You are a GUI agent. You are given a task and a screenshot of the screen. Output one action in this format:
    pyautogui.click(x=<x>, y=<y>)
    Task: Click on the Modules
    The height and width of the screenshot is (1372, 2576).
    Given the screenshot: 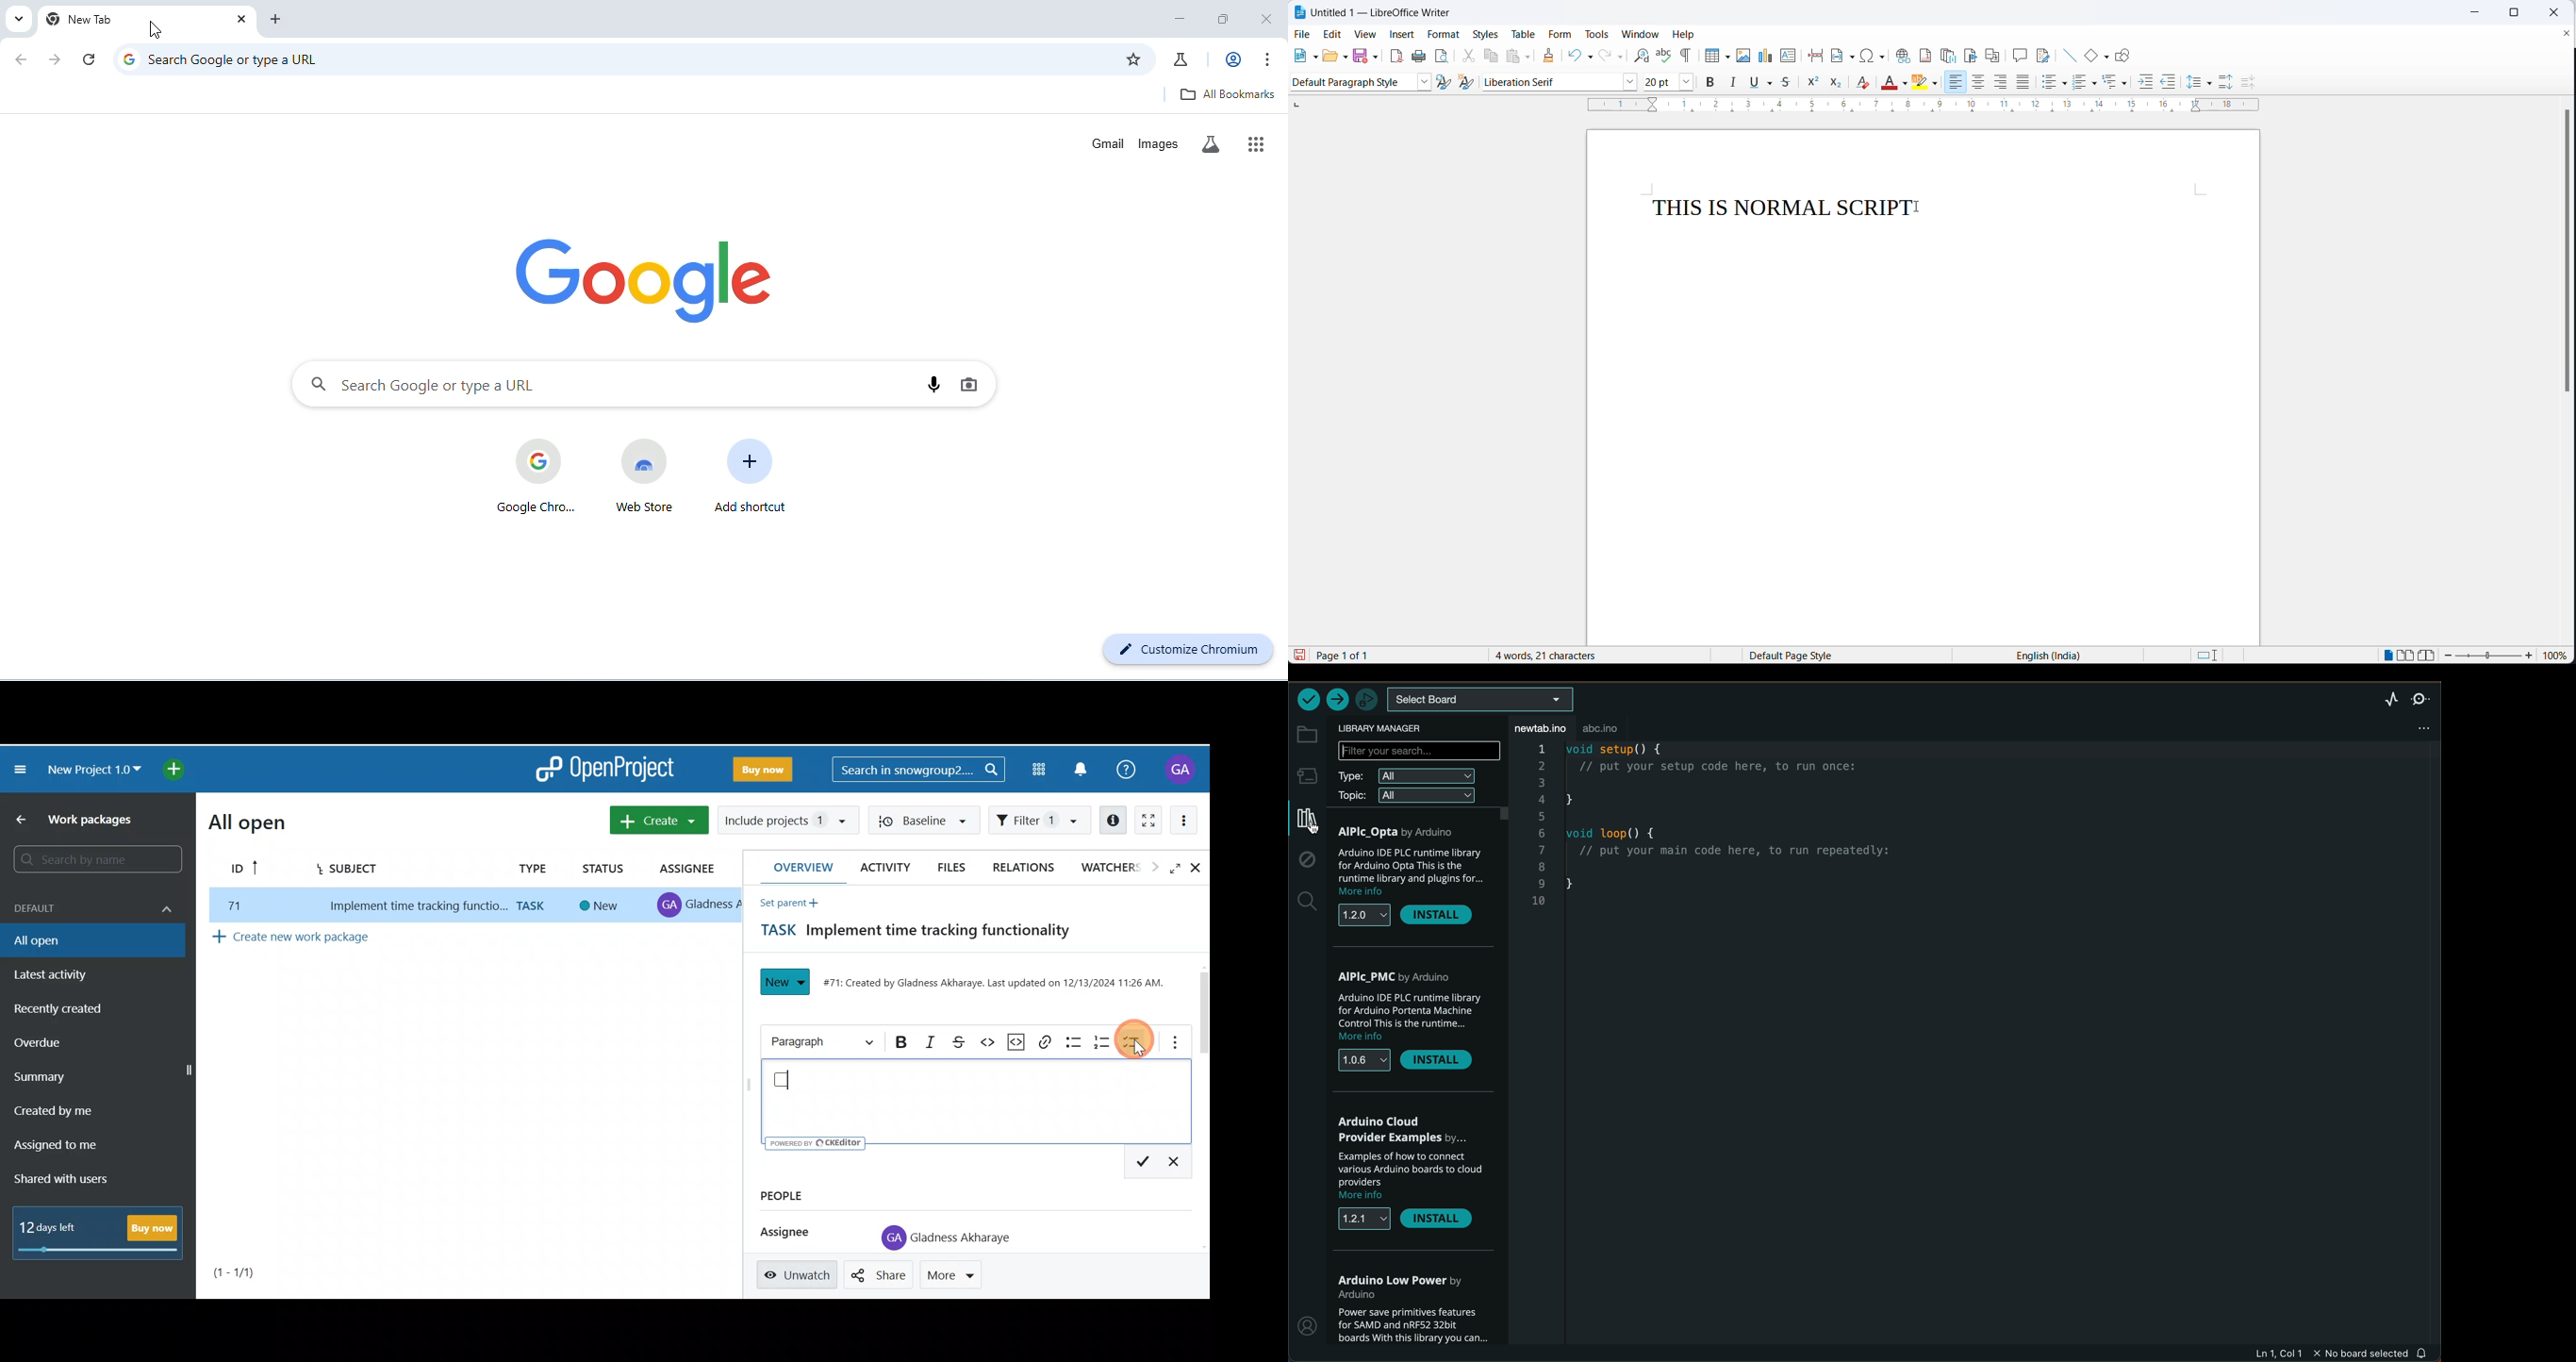 What is the action you would take?
    pyautogui.click(x=1039, y=769)
    